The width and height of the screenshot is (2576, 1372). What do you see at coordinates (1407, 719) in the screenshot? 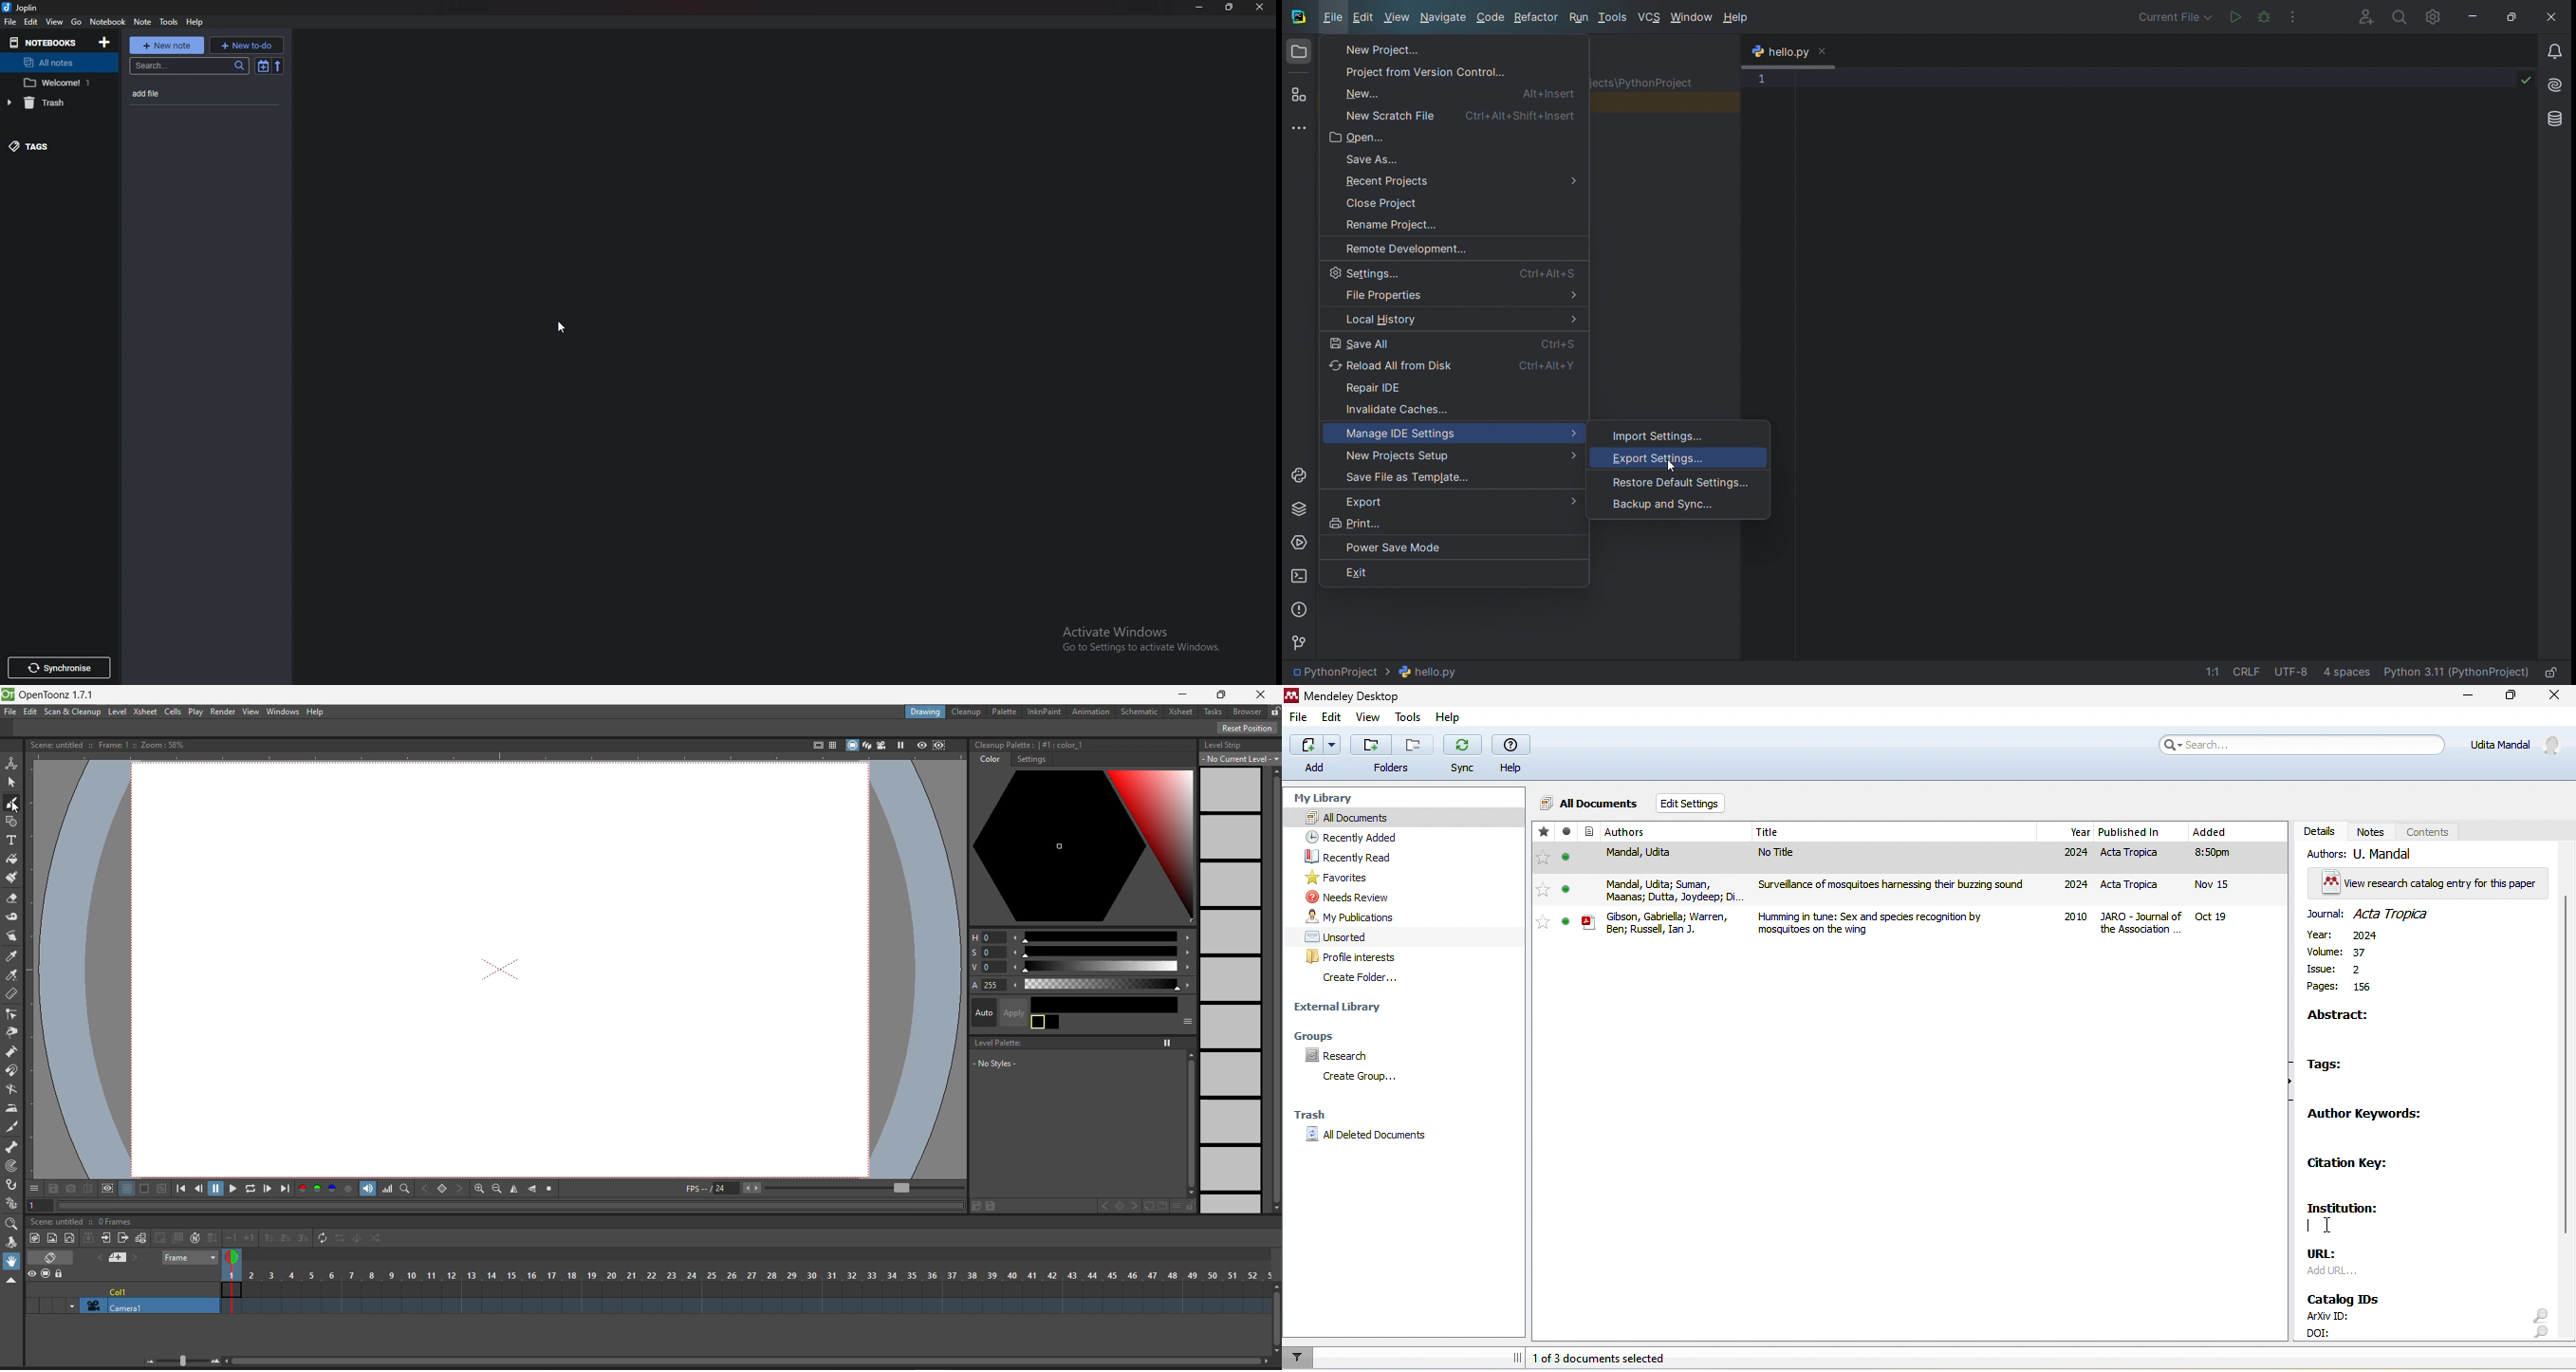
I see `tools` at bounding box center [1407, 719].